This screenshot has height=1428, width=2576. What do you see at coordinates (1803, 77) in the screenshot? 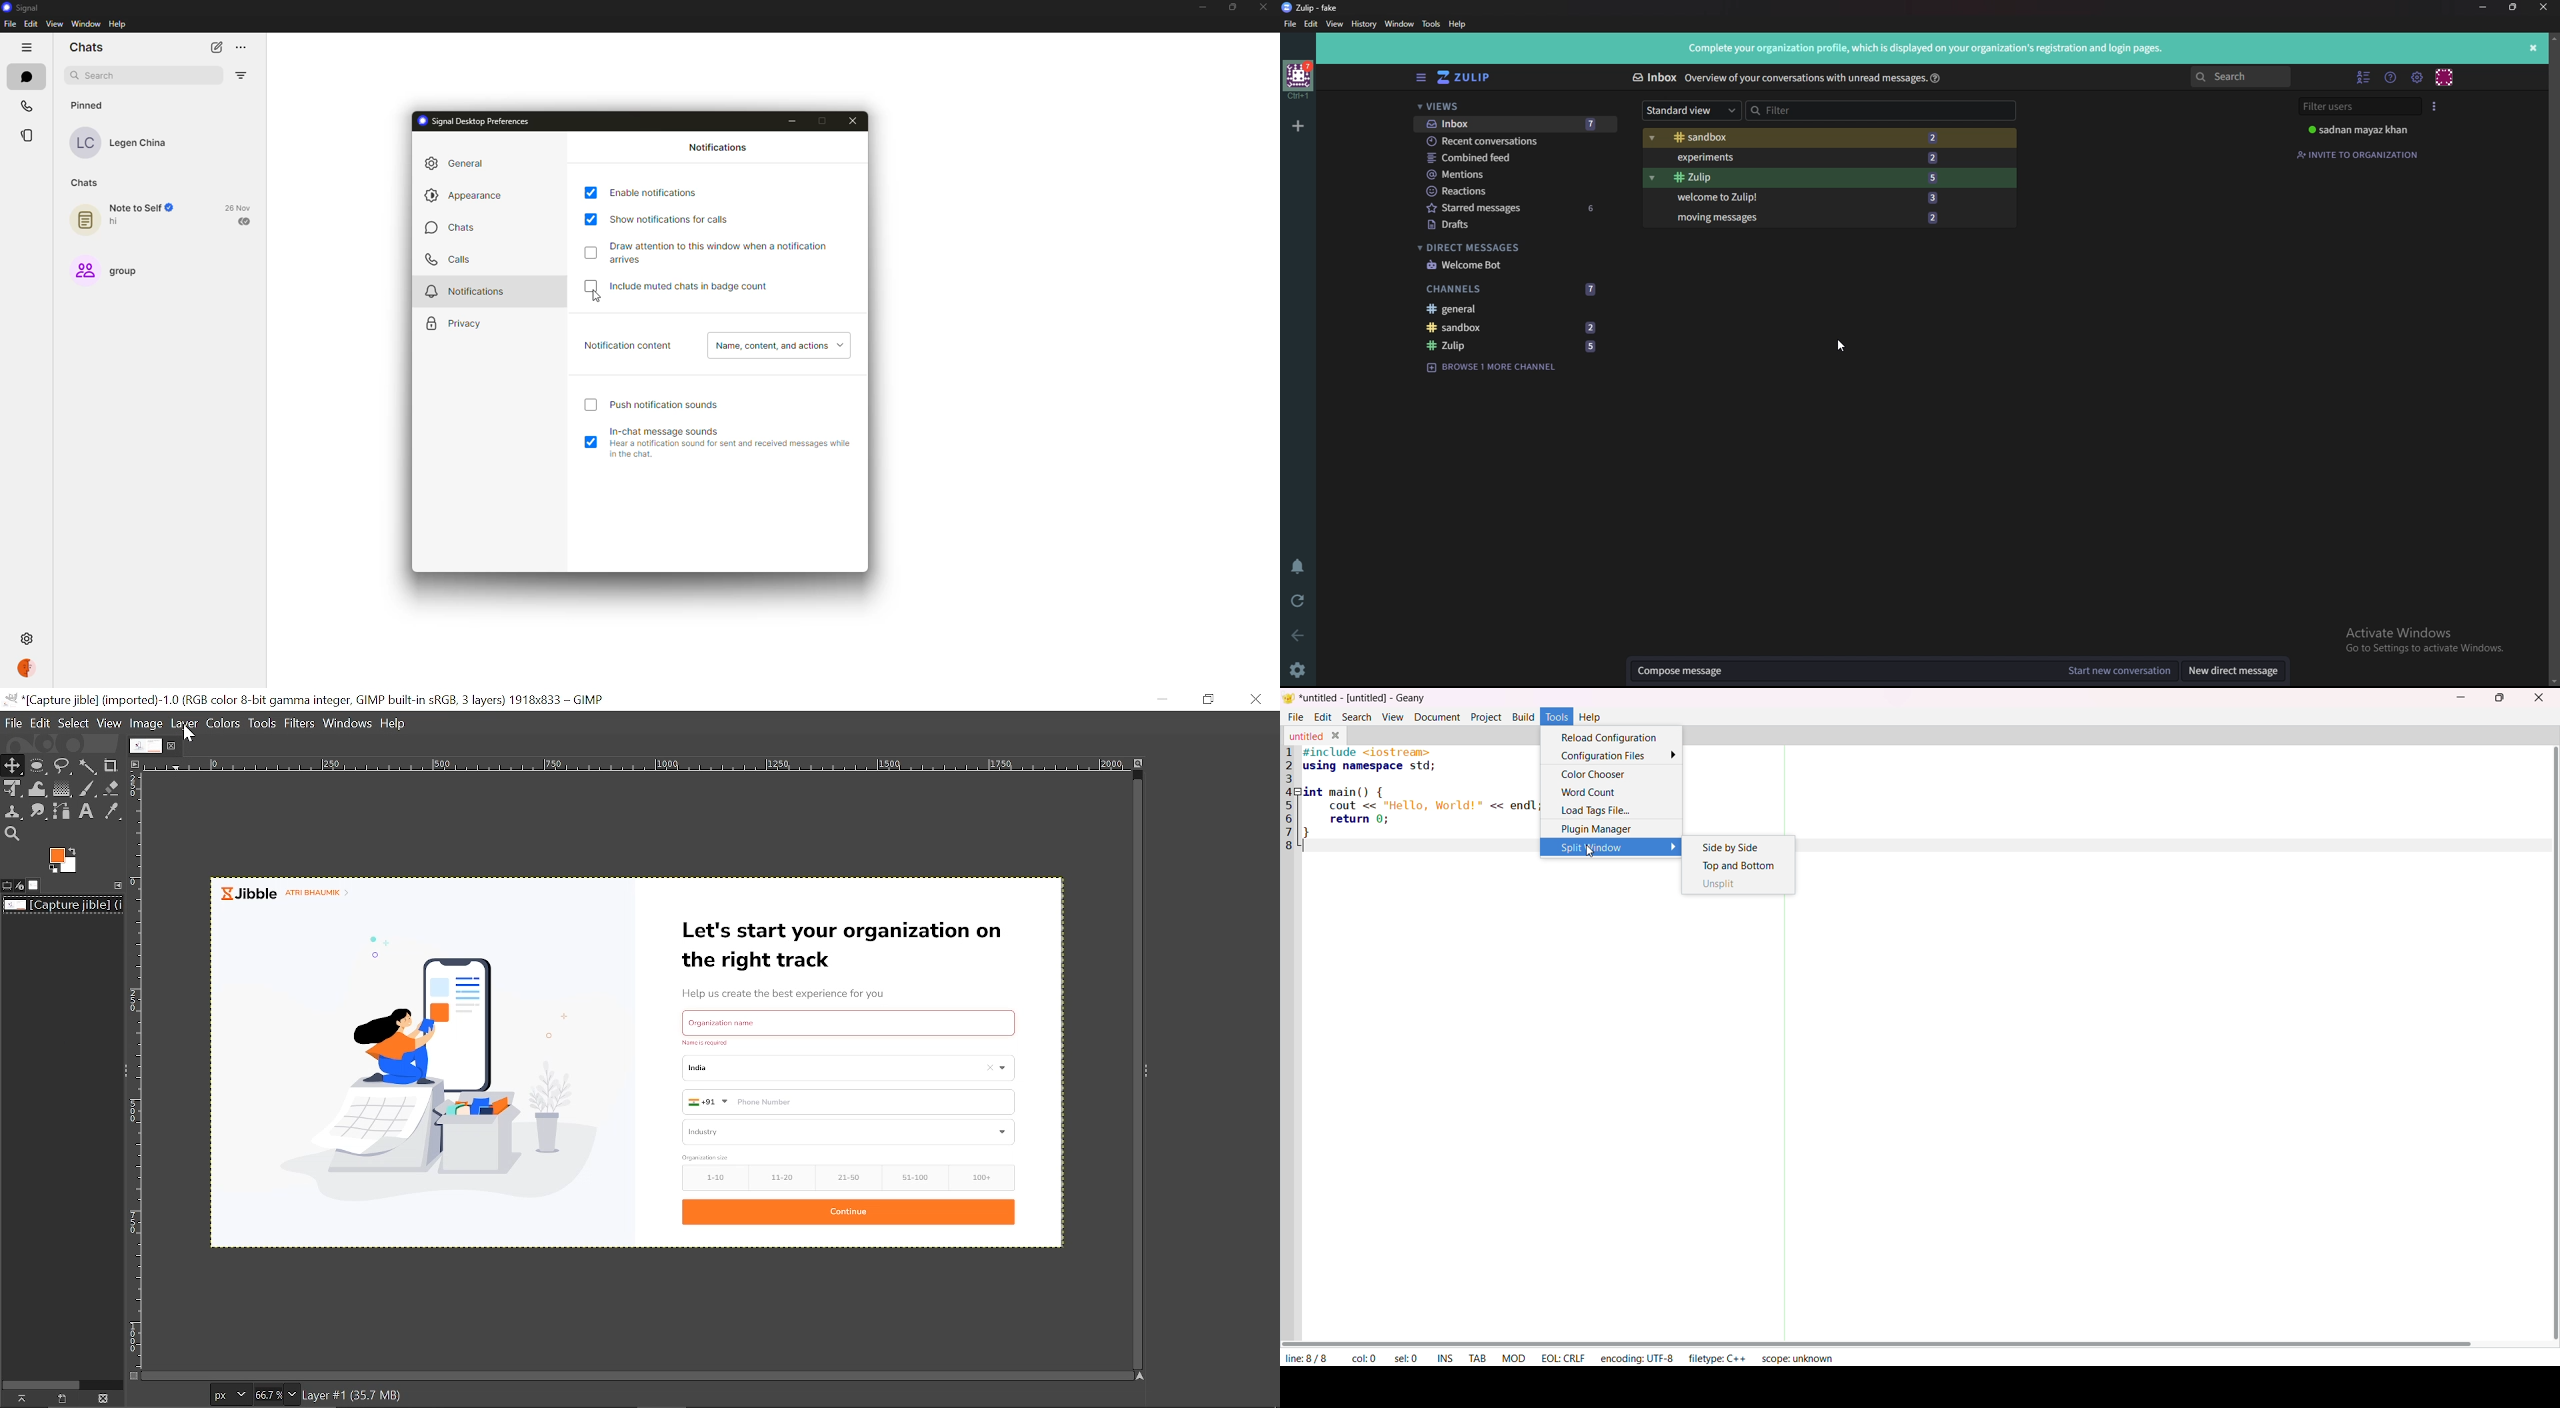
I see `Overview of your conversations with unread message:` at bounding box center [1803, 77].